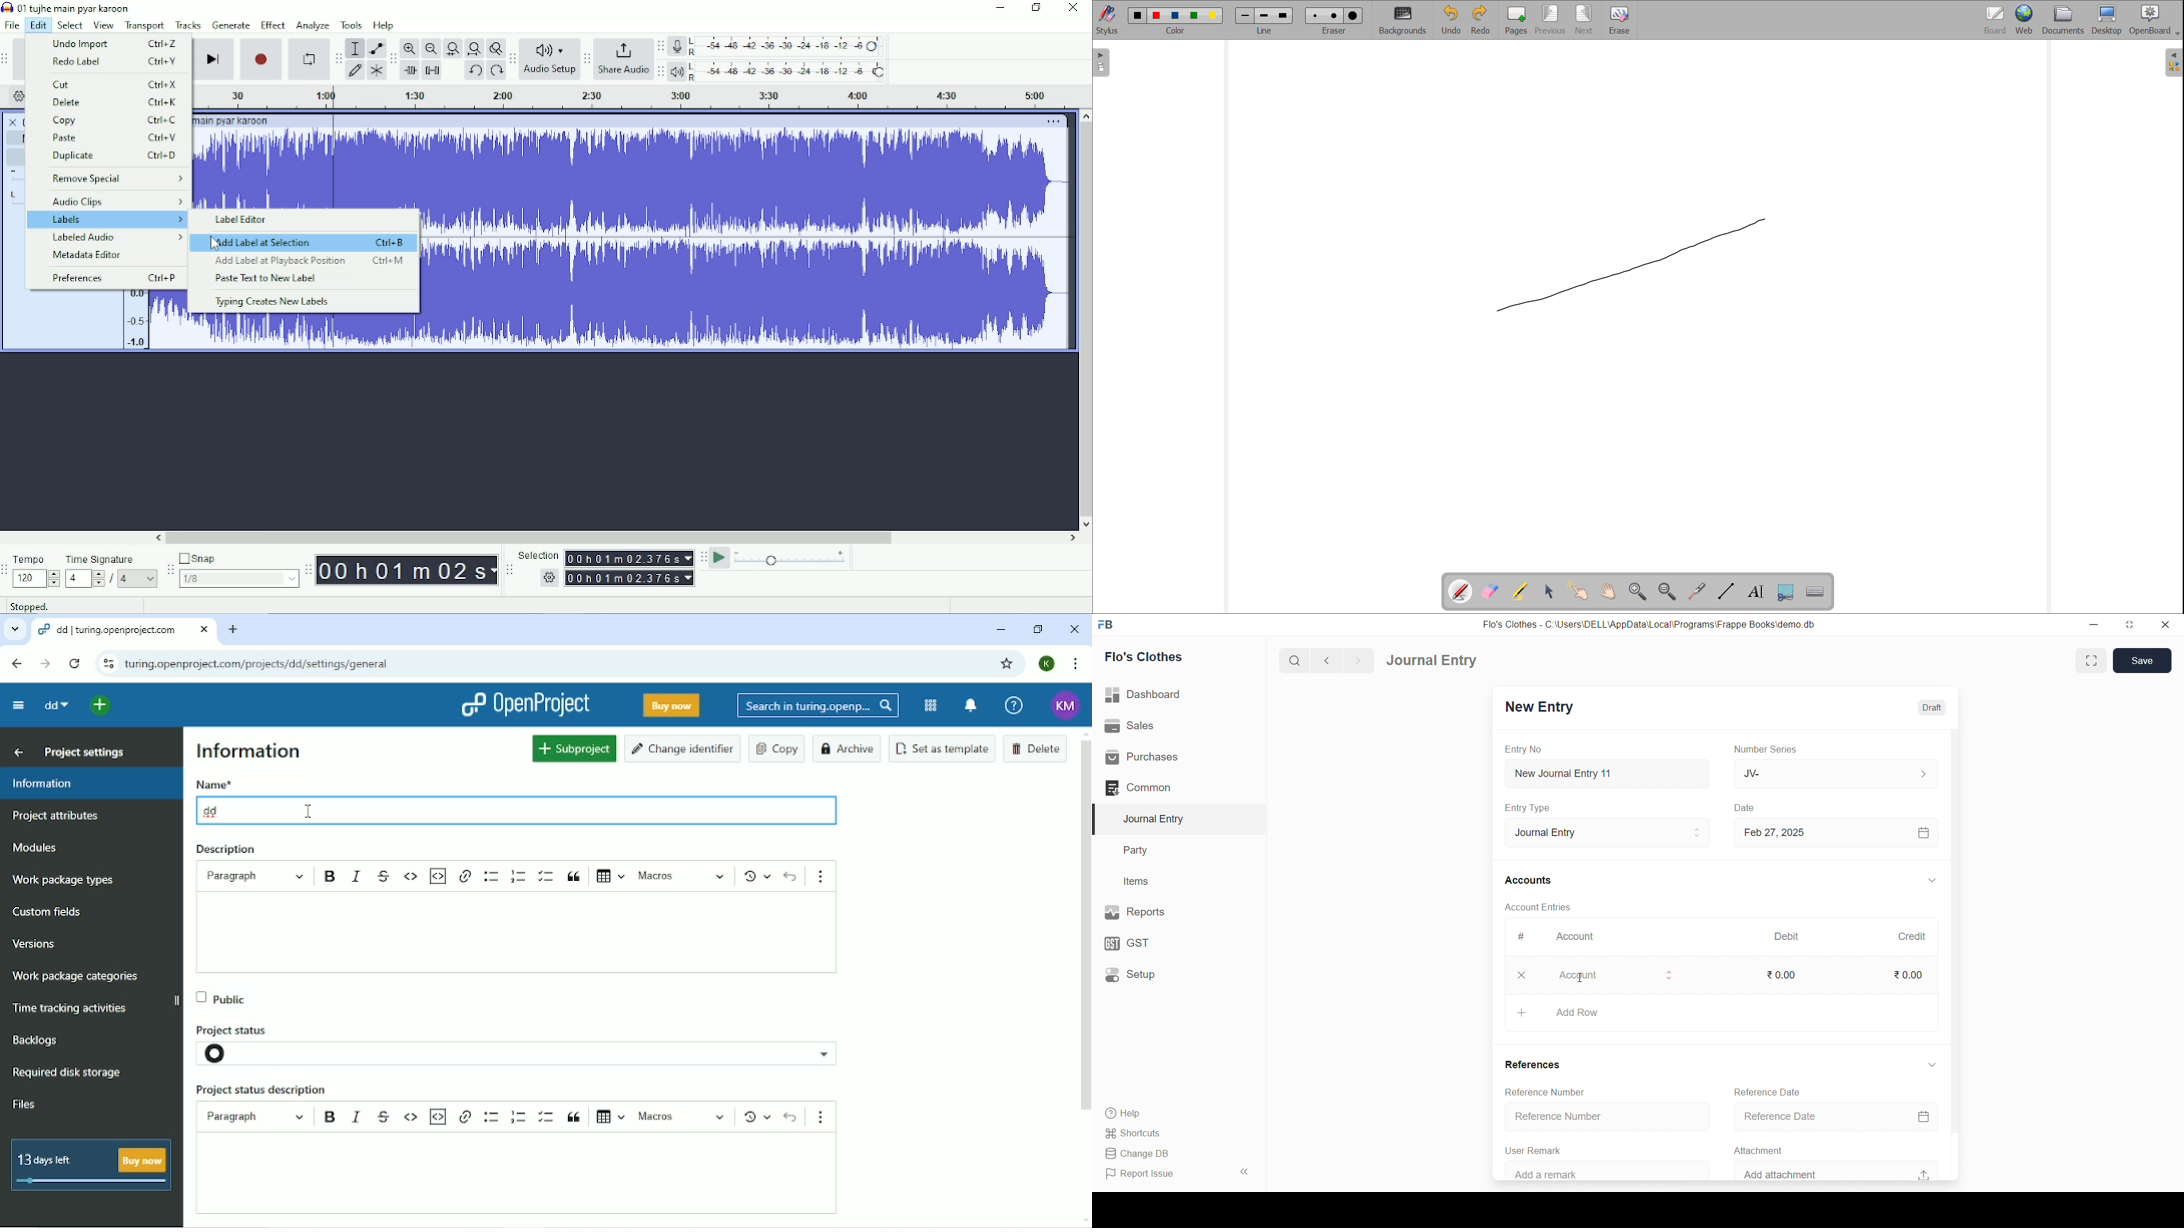 The image size is (2184, 1232). Describe the element at coordinates (1839, 1171) in the screenshot. I see `Add attachment` at that location.